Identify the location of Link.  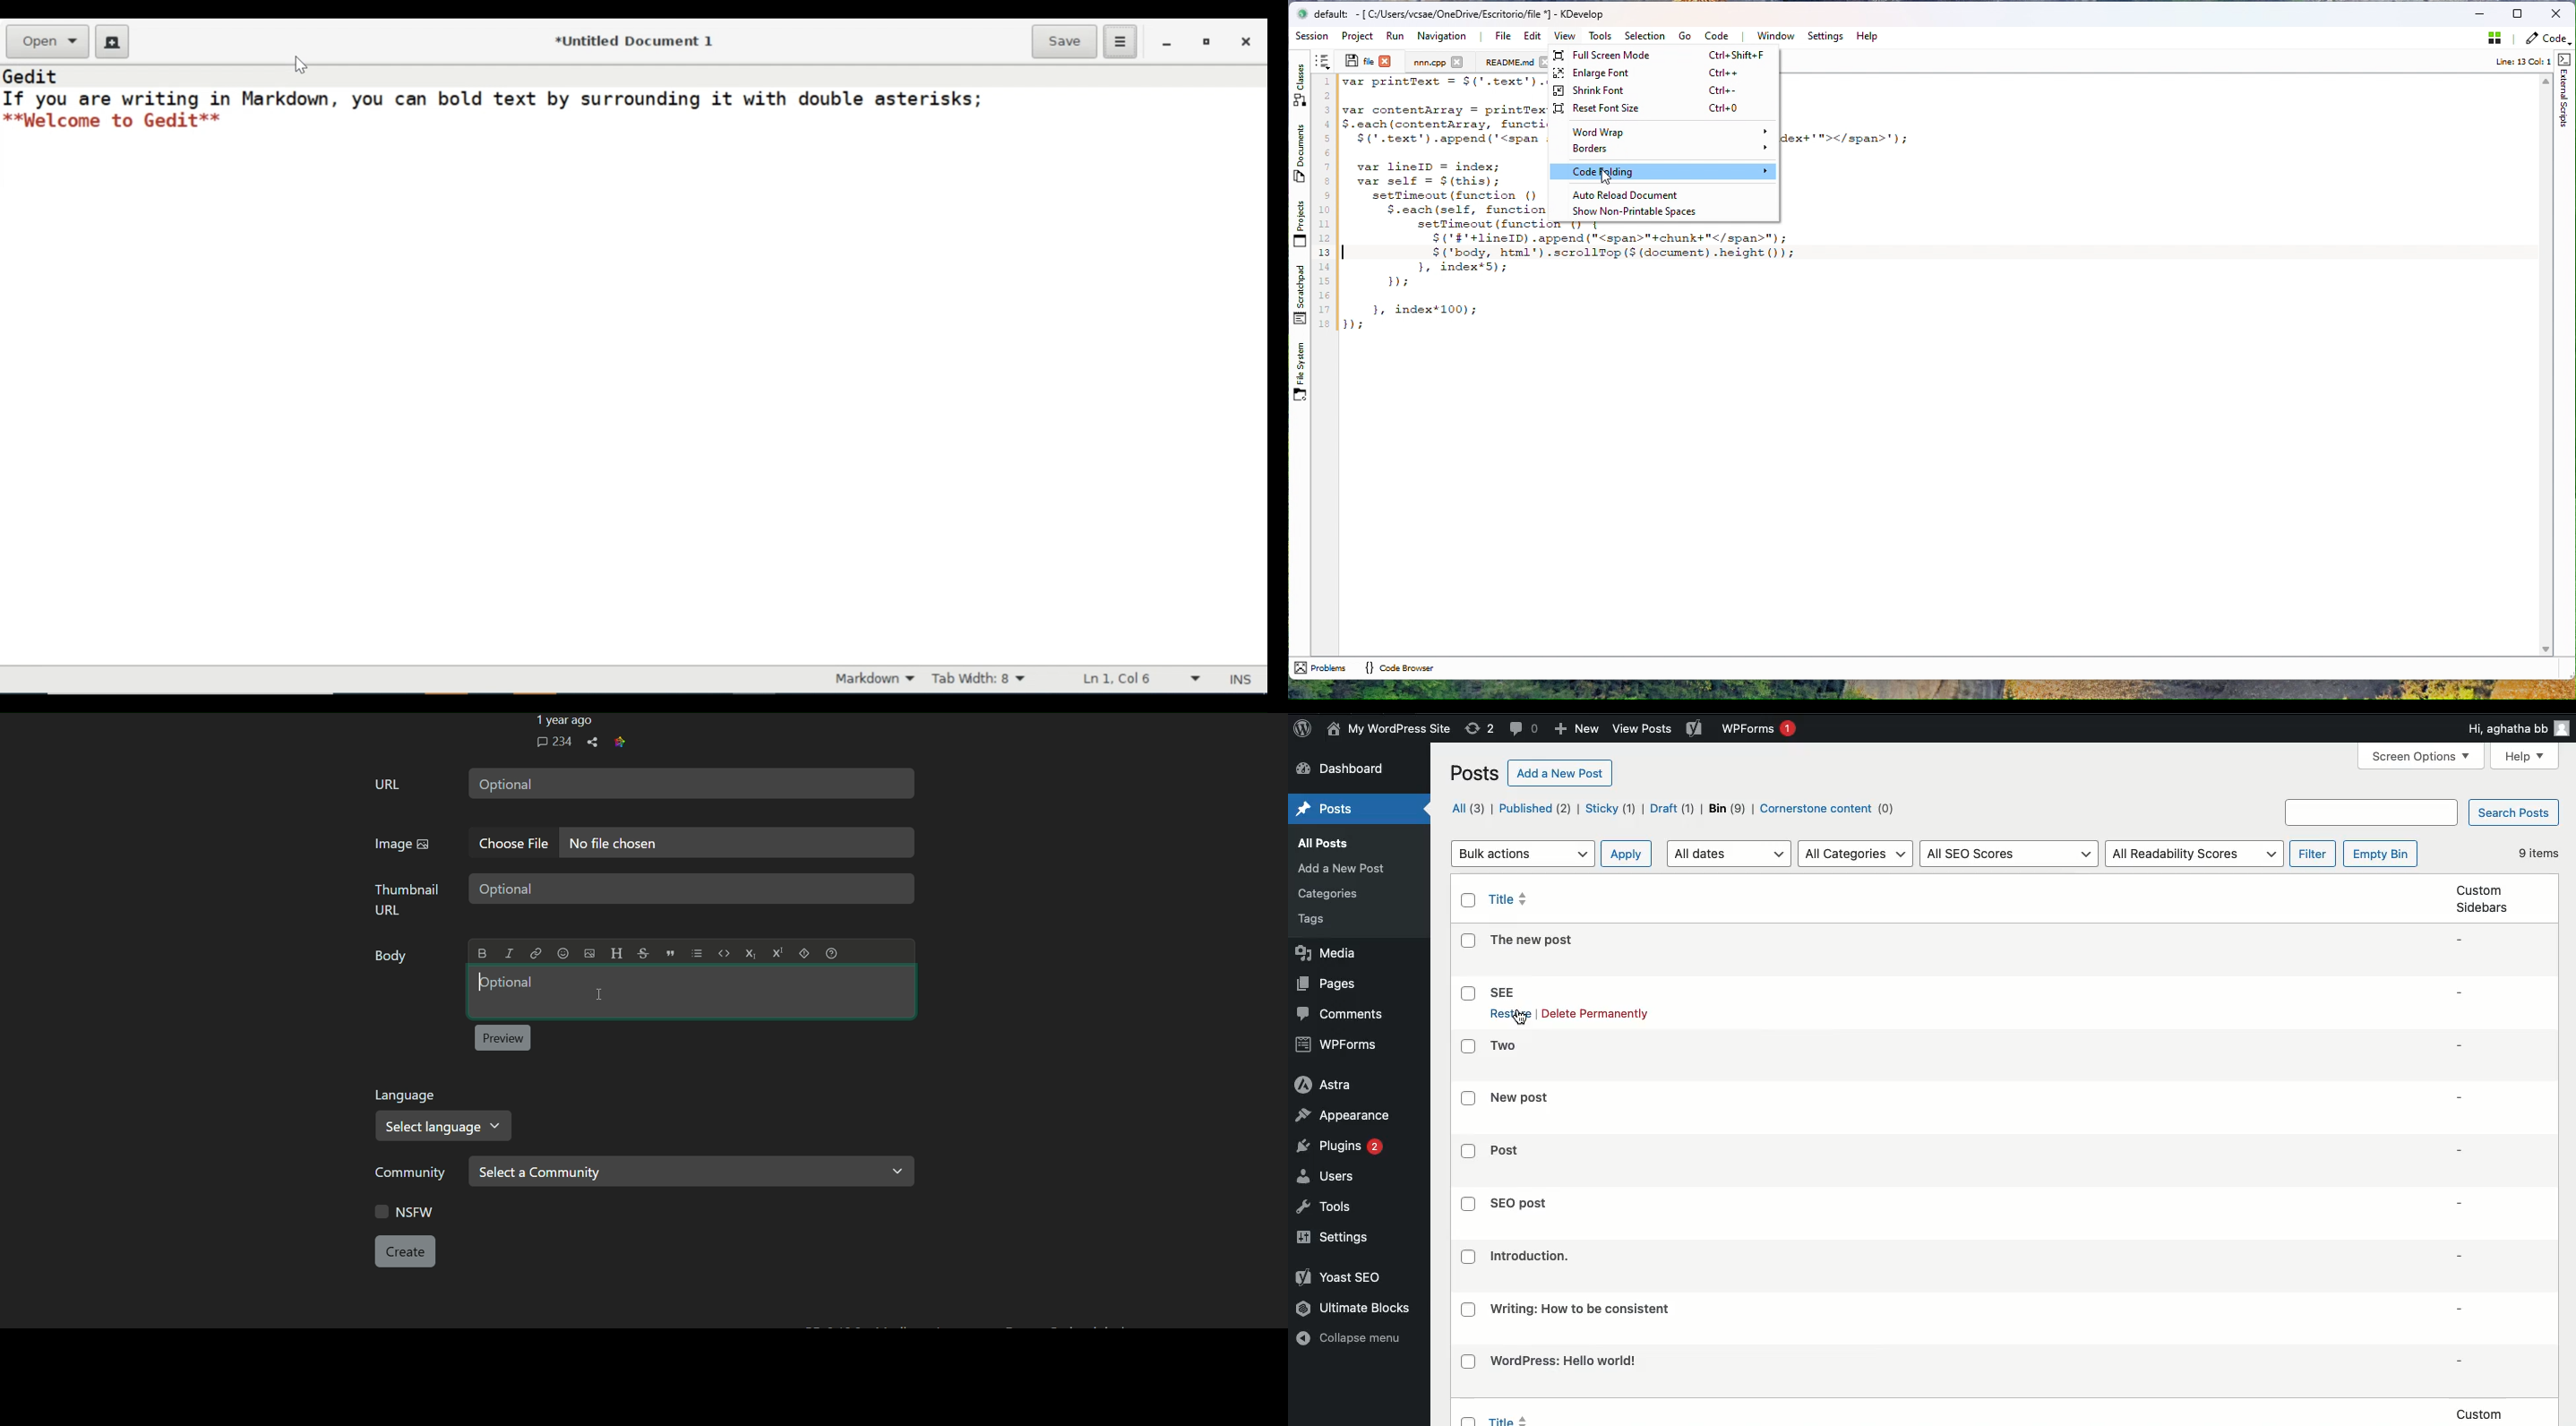
(535, 953).